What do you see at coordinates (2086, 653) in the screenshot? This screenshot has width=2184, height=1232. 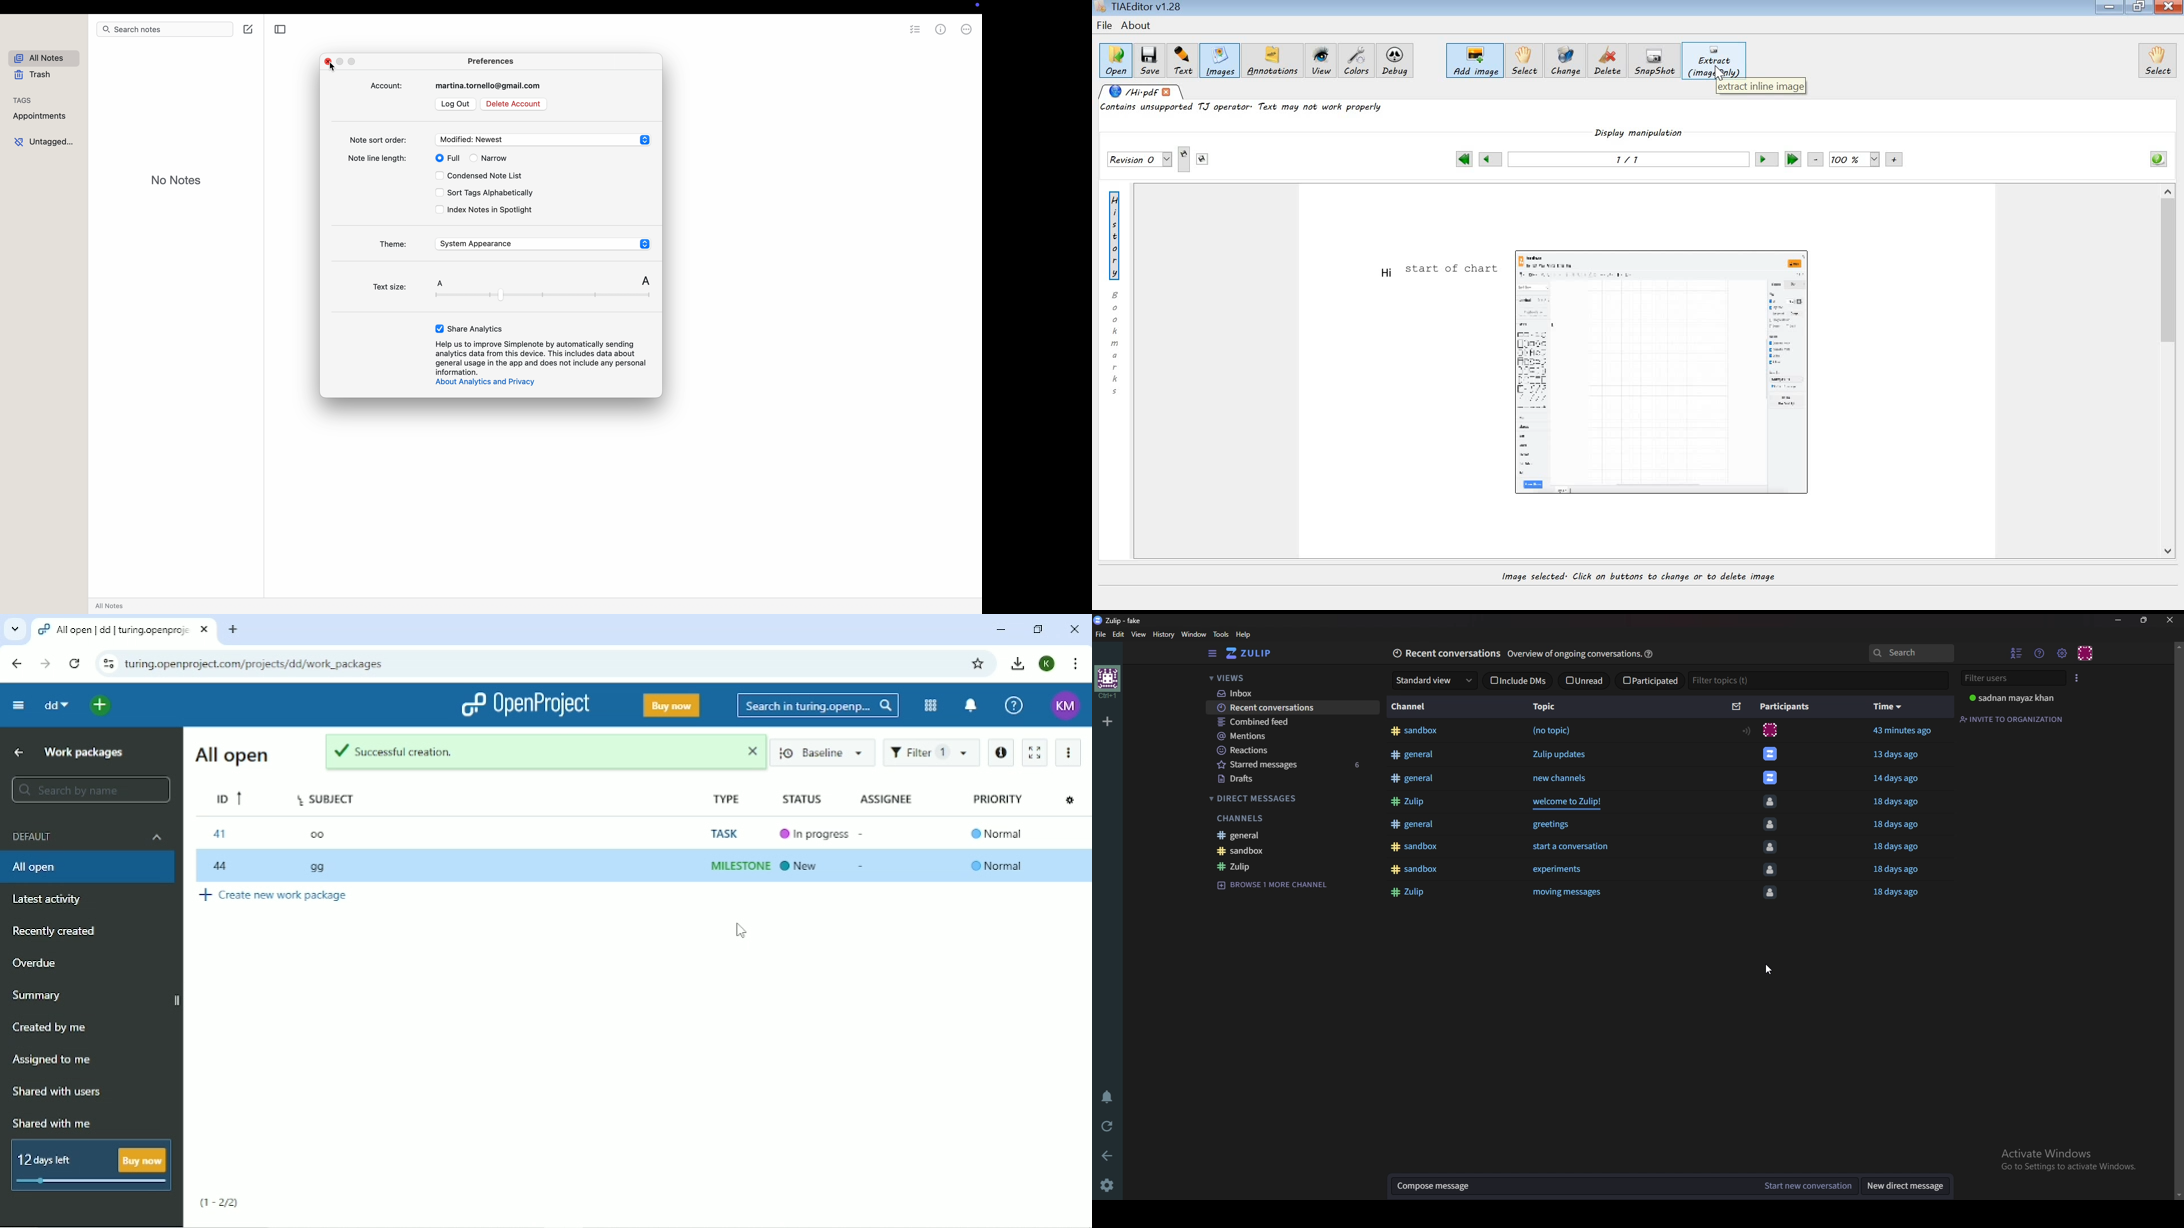 I see ` Personal menu` at bounding box center [2086, 653].